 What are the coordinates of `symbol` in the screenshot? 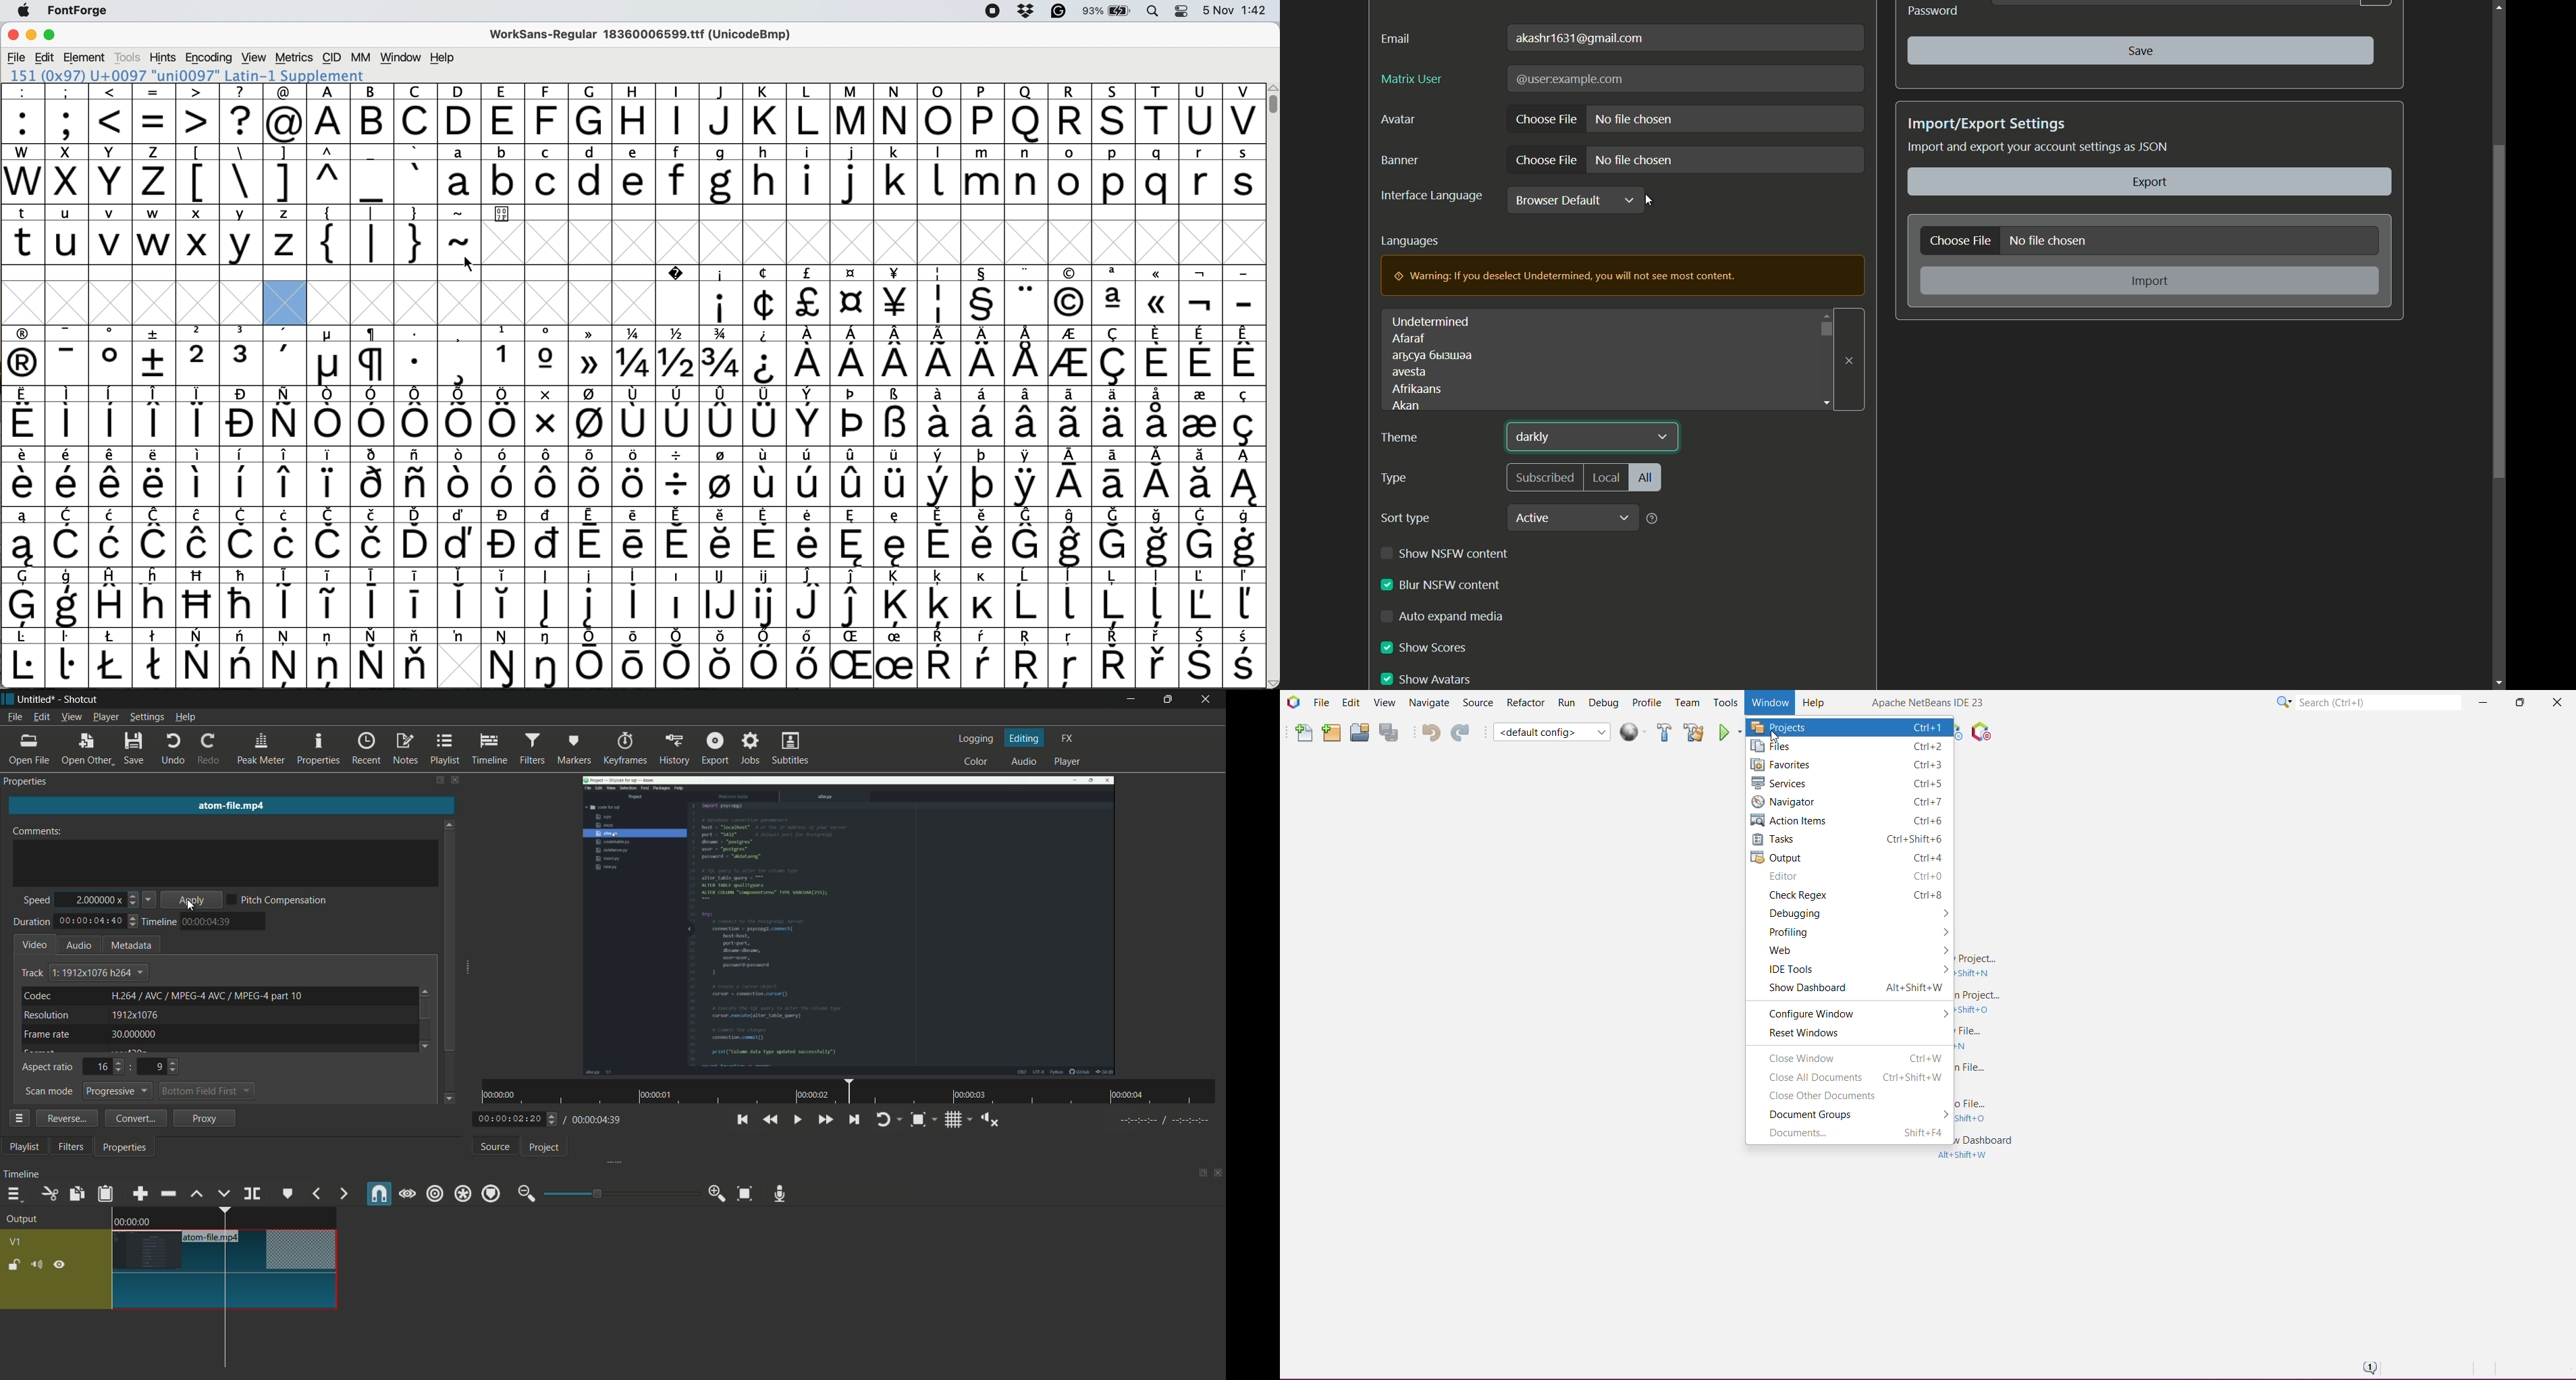 It's located at (591, 659).